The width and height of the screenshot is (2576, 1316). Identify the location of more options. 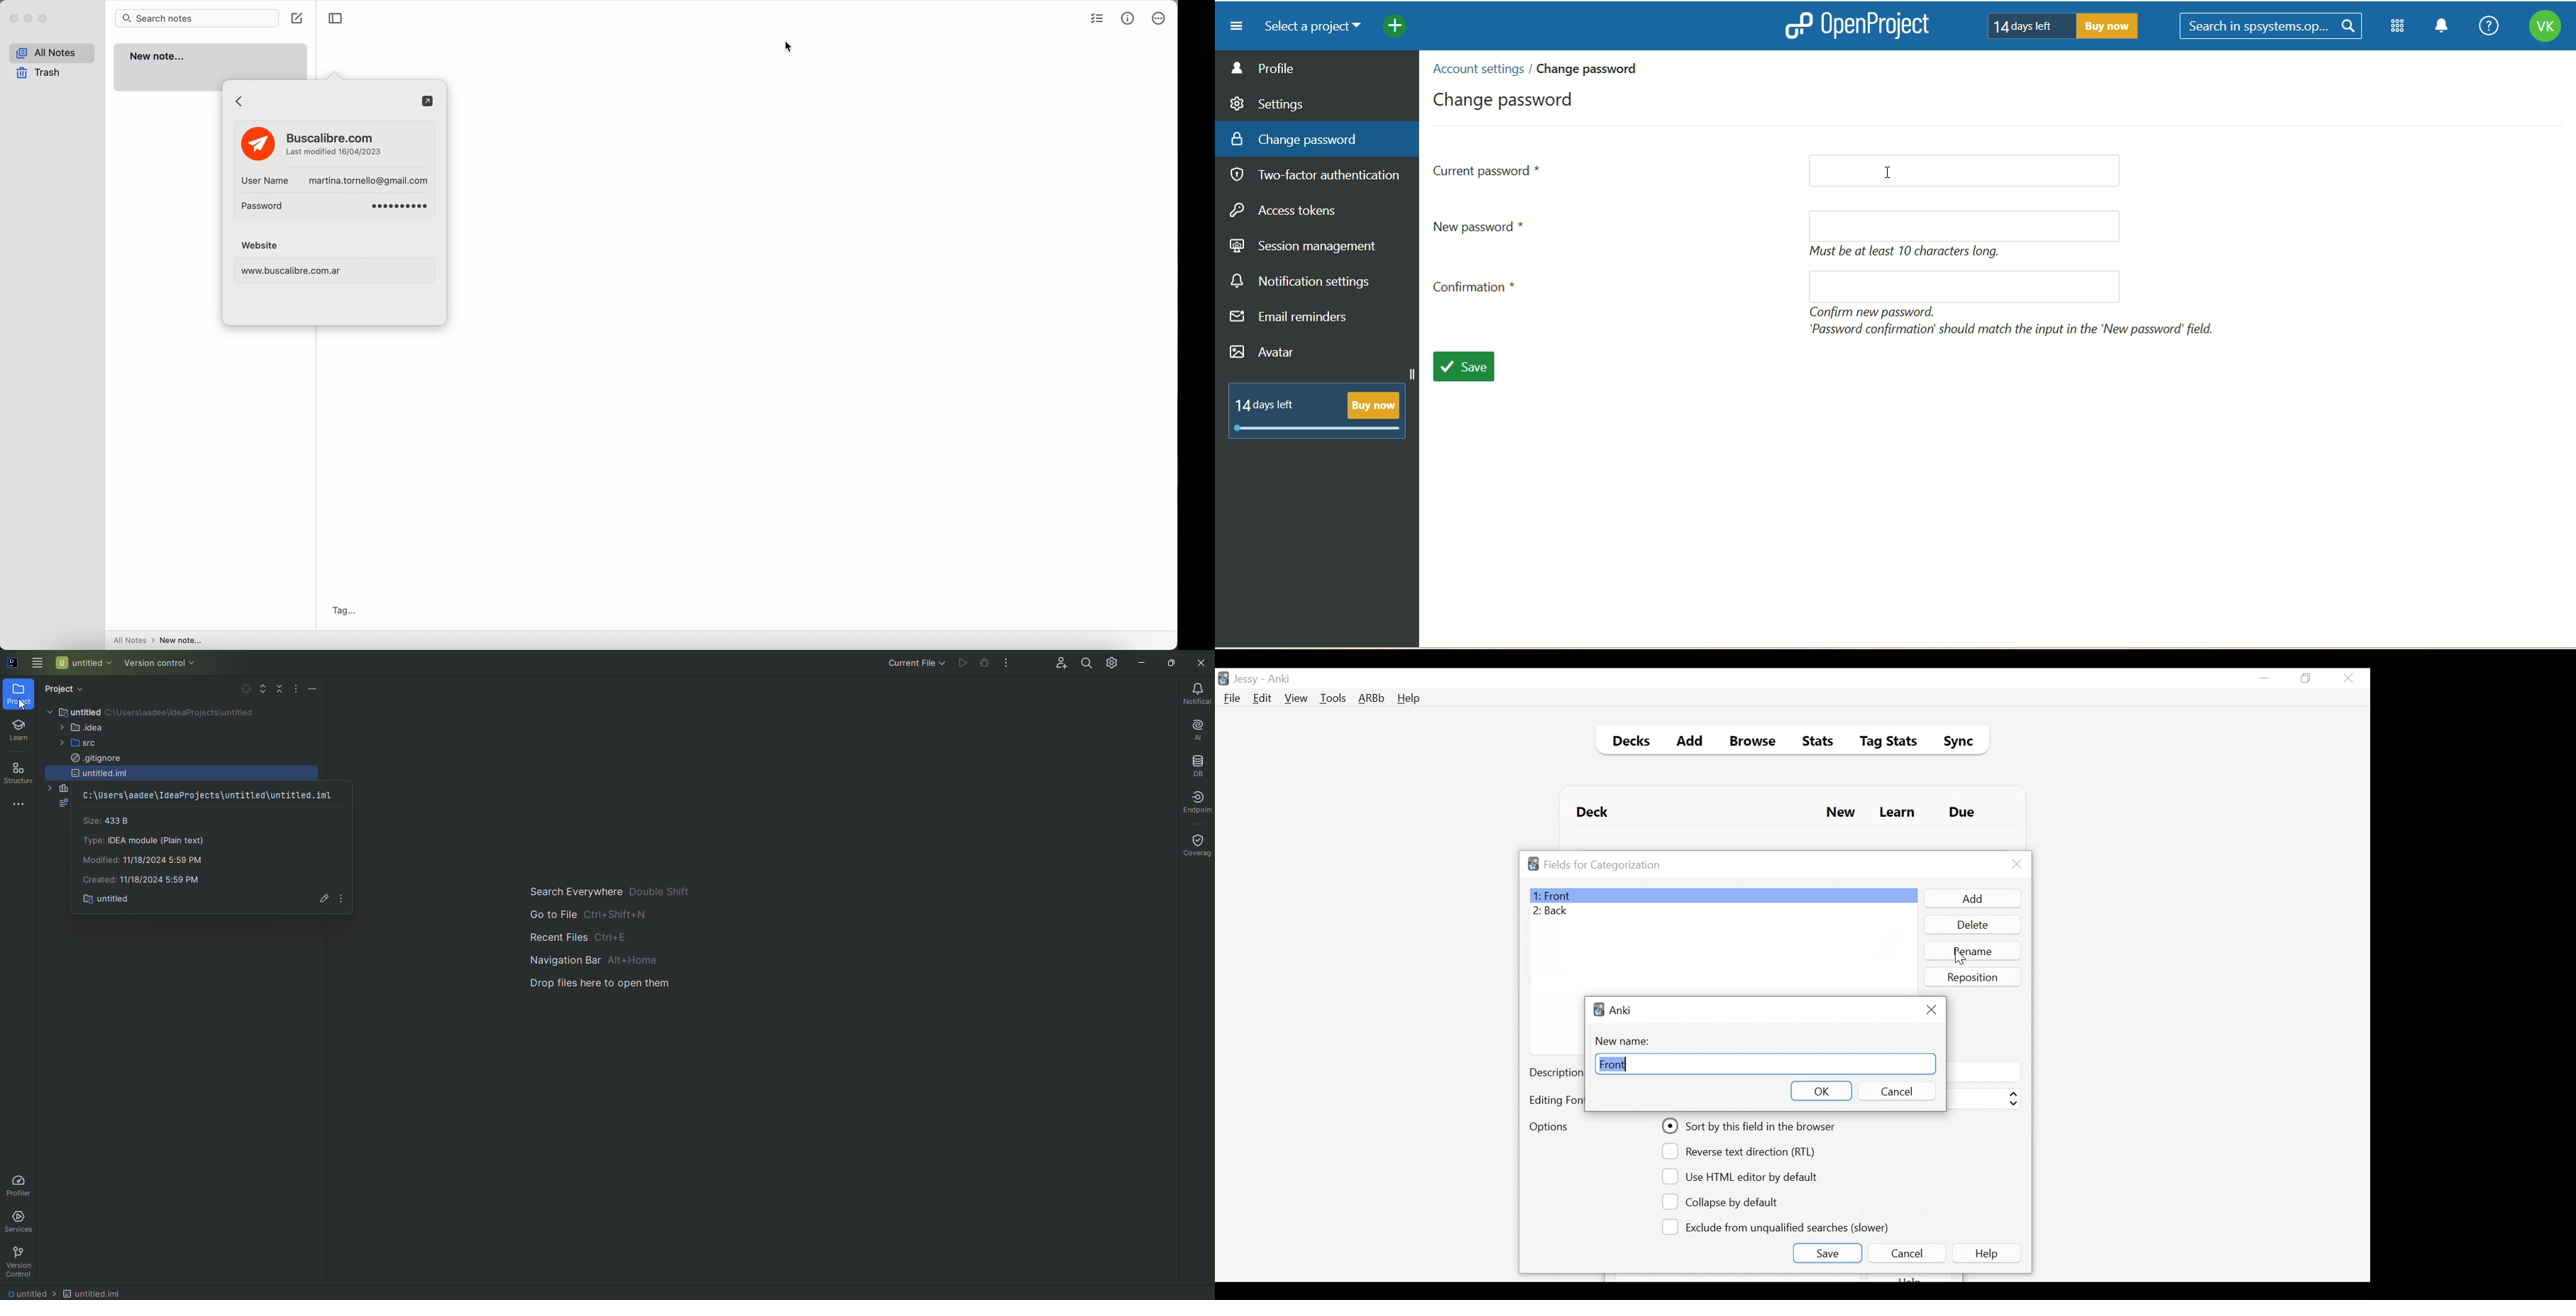
(1160, 19).